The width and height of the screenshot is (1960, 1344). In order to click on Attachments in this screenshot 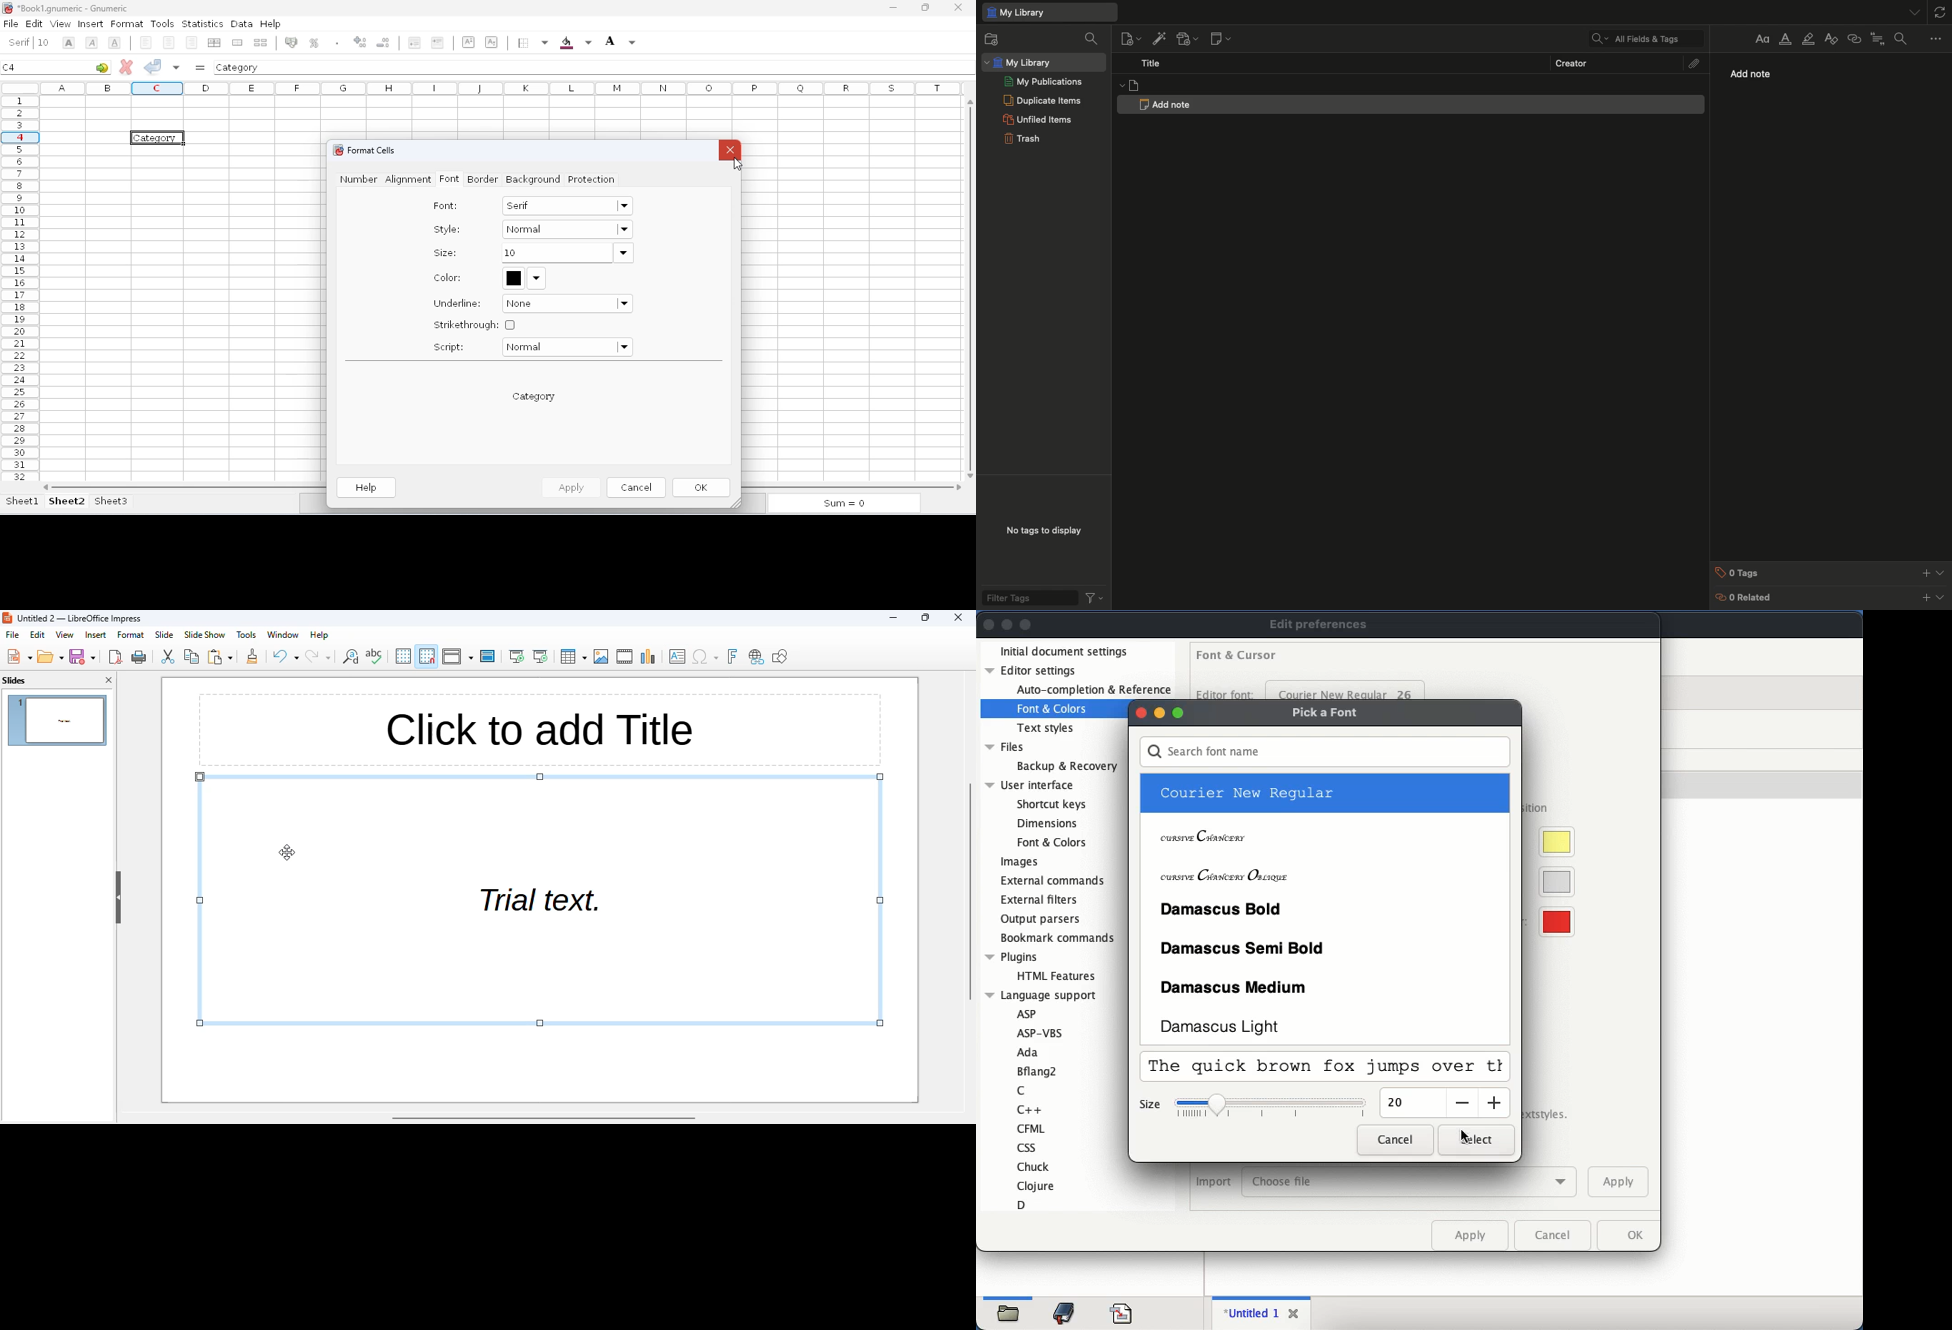, I will do `click(1695, 63)`.